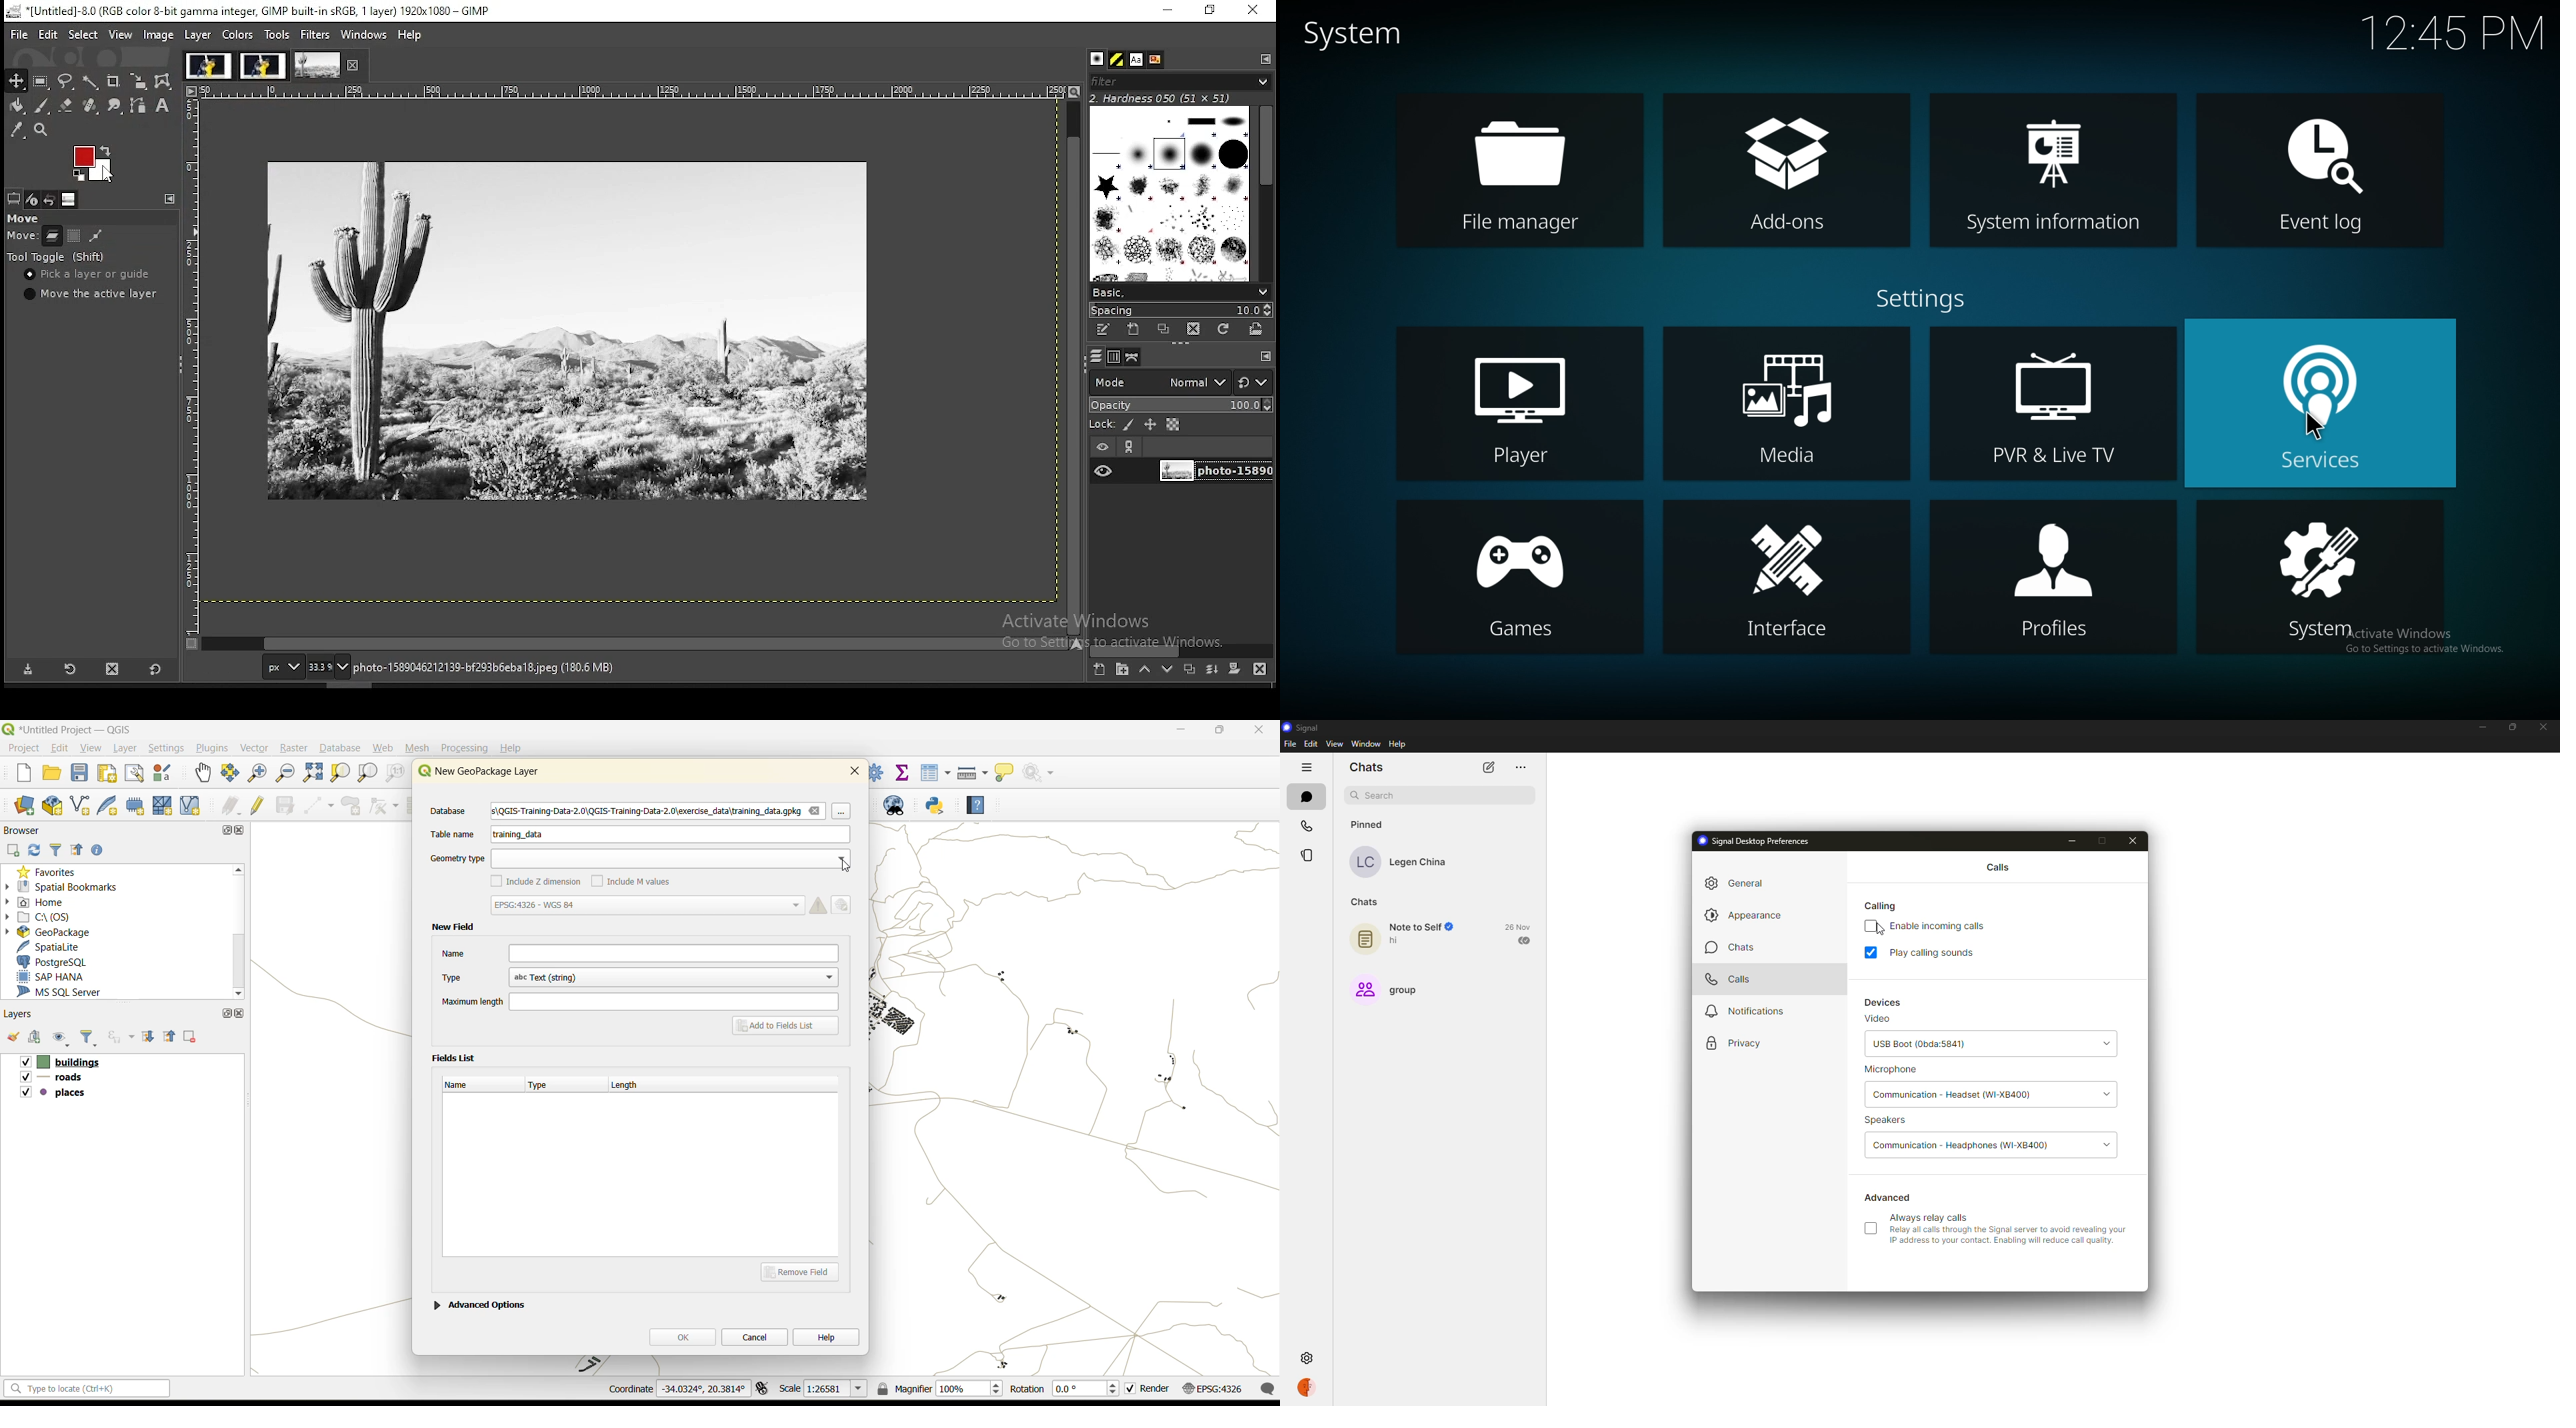  I want to click on close window, so click(1252, 10).